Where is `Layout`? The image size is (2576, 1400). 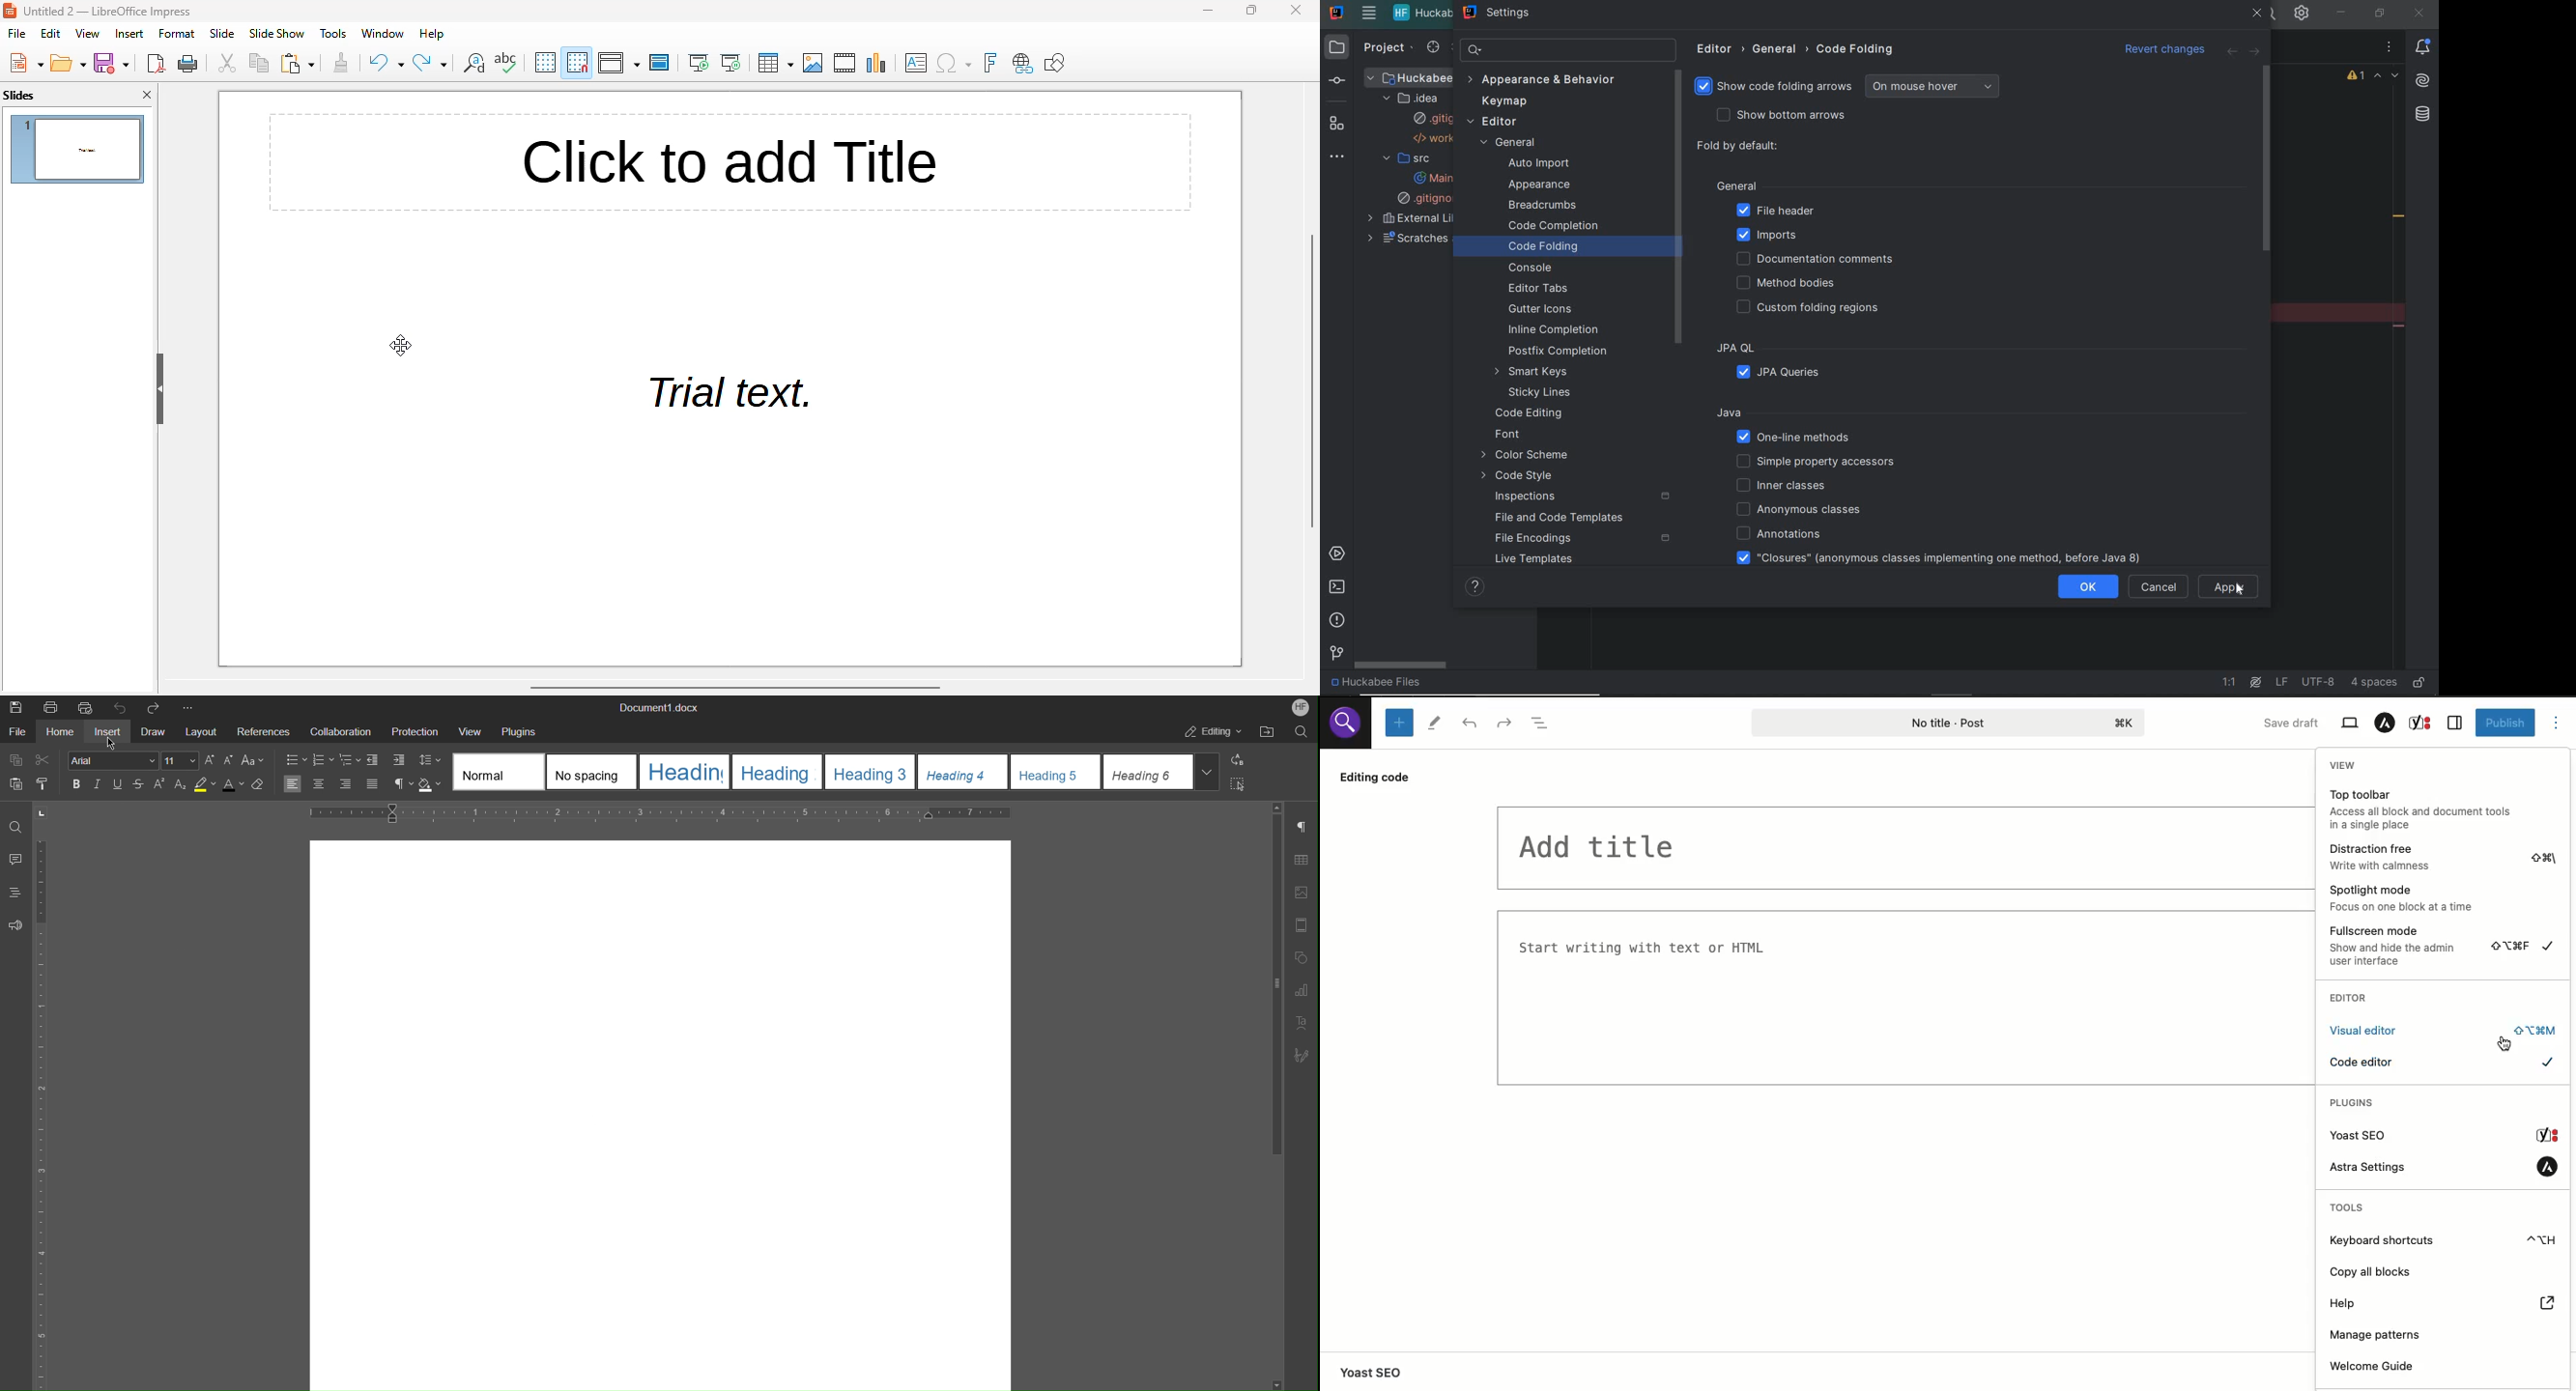 Layout is located at coordinates (203, 730).